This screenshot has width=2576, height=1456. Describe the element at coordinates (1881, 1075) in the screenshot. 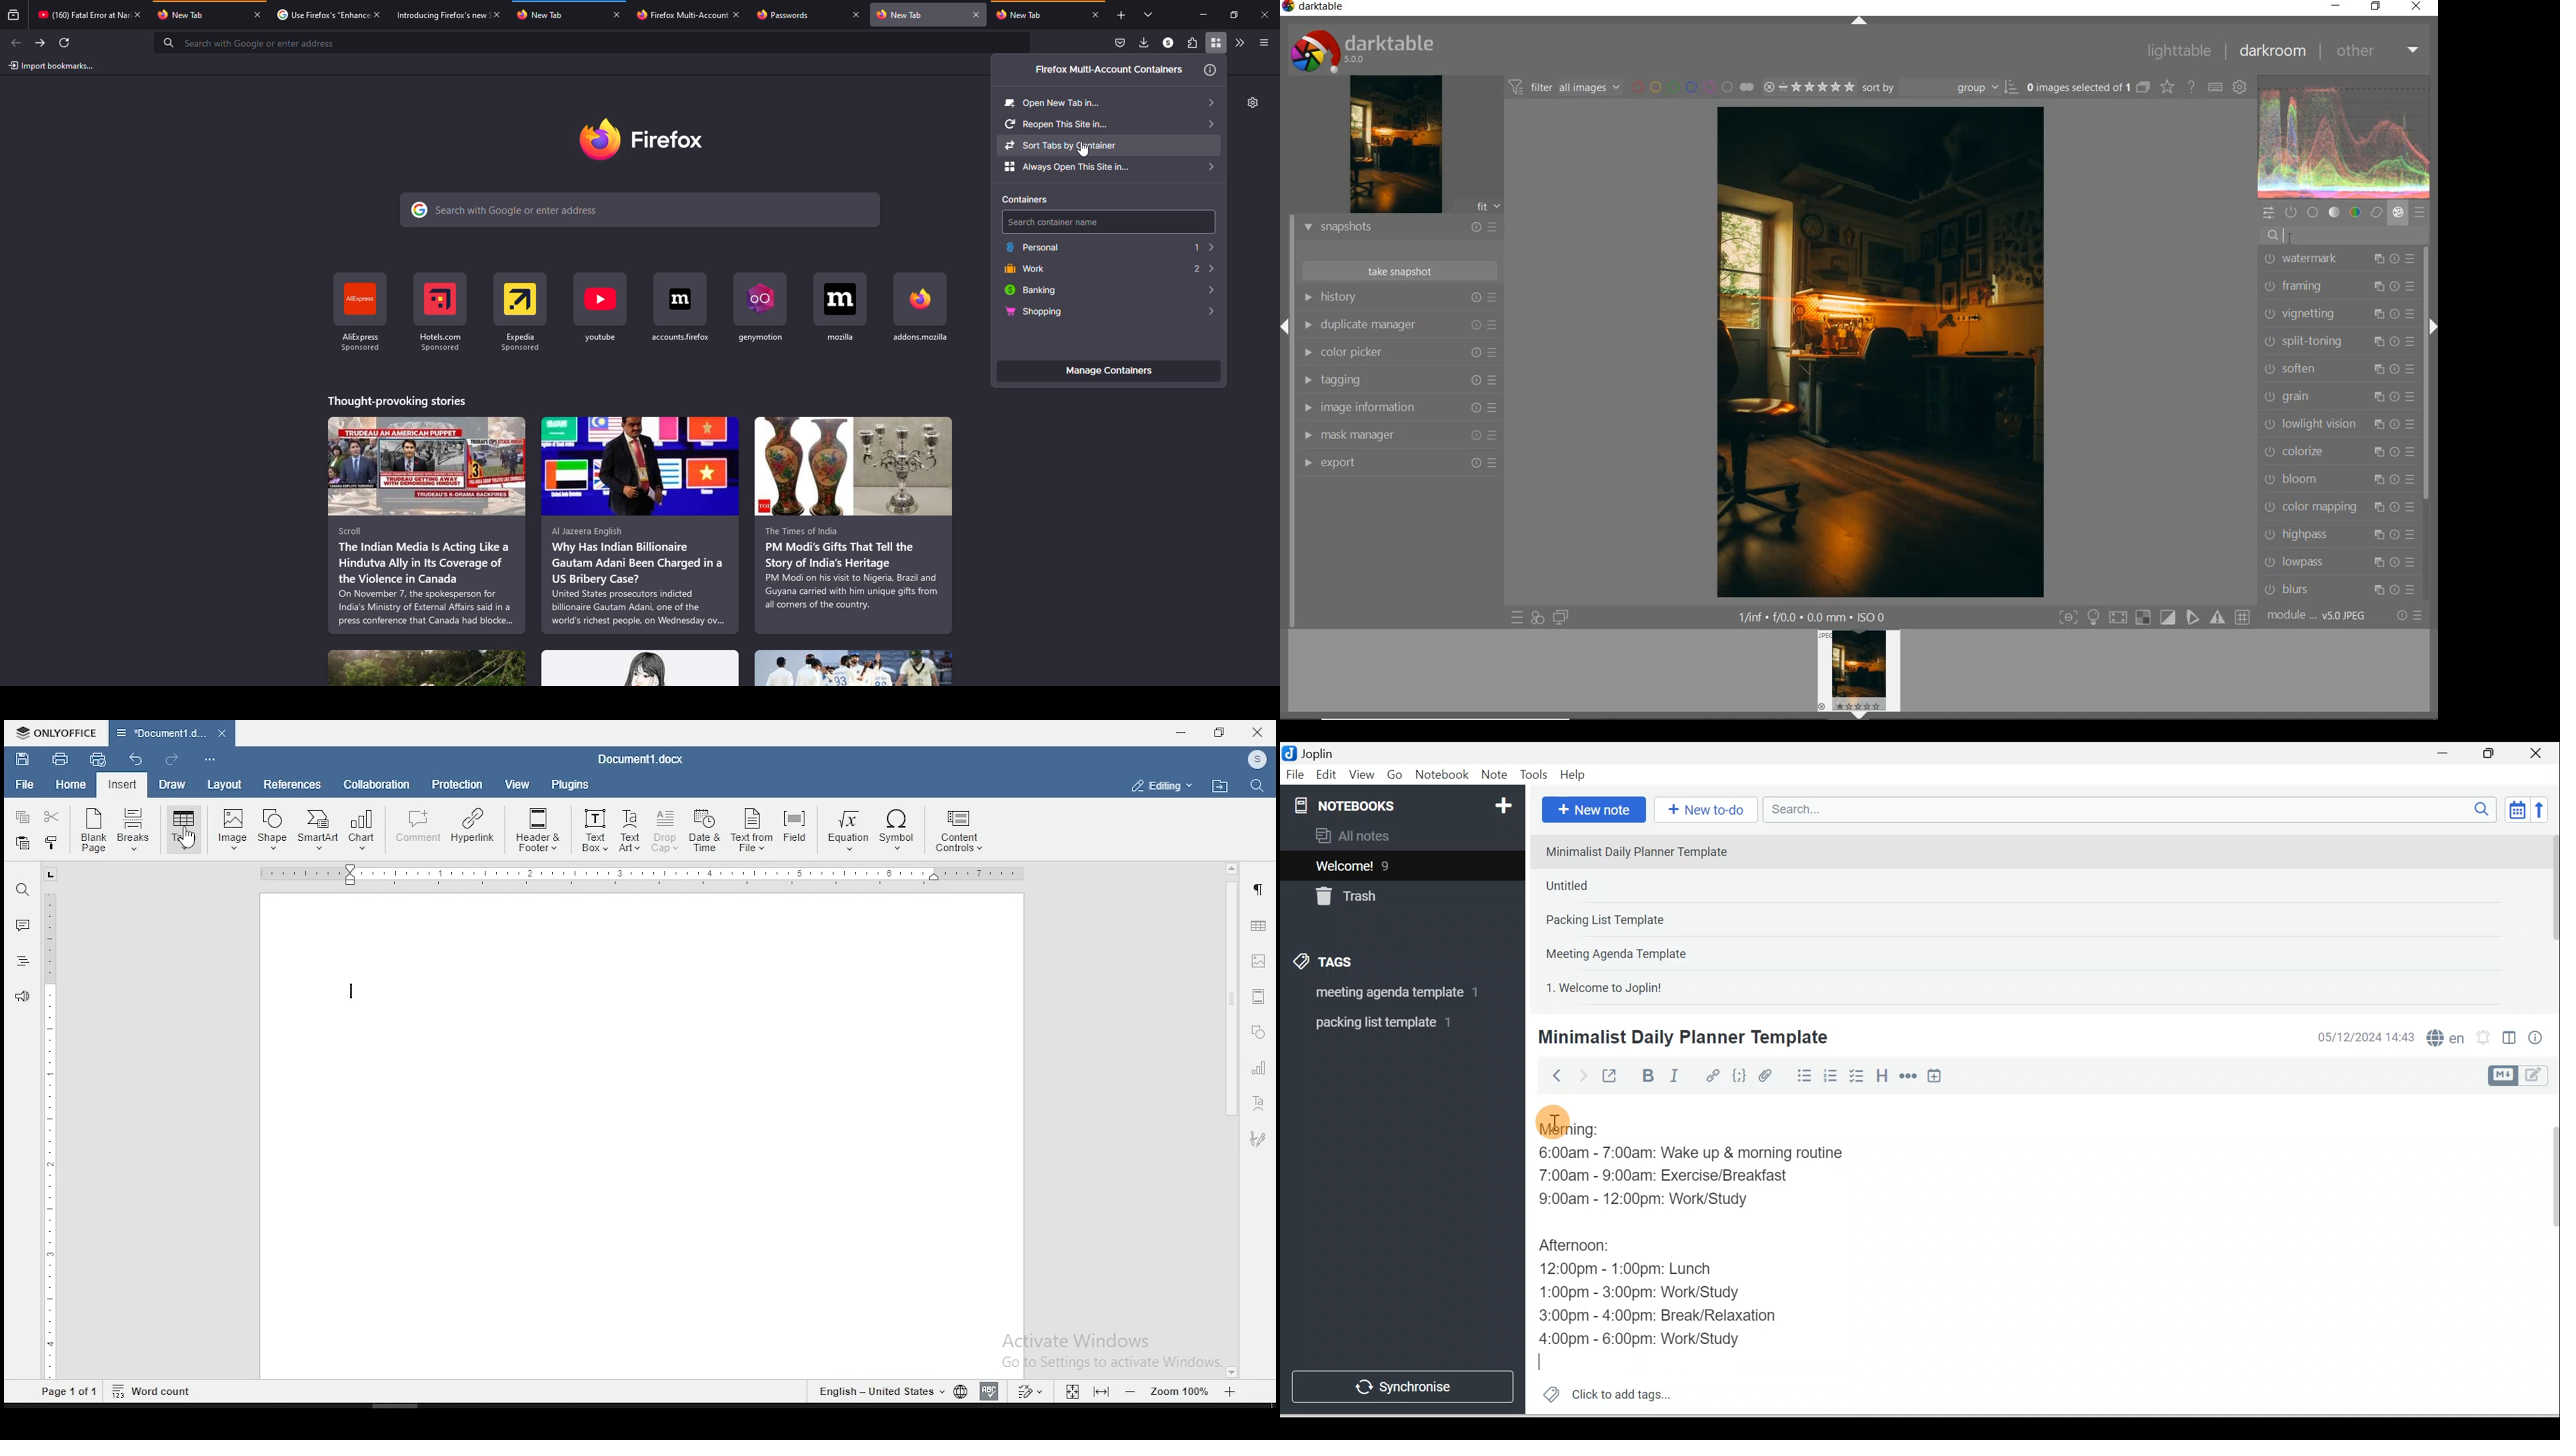

I see `Heading` at that location.